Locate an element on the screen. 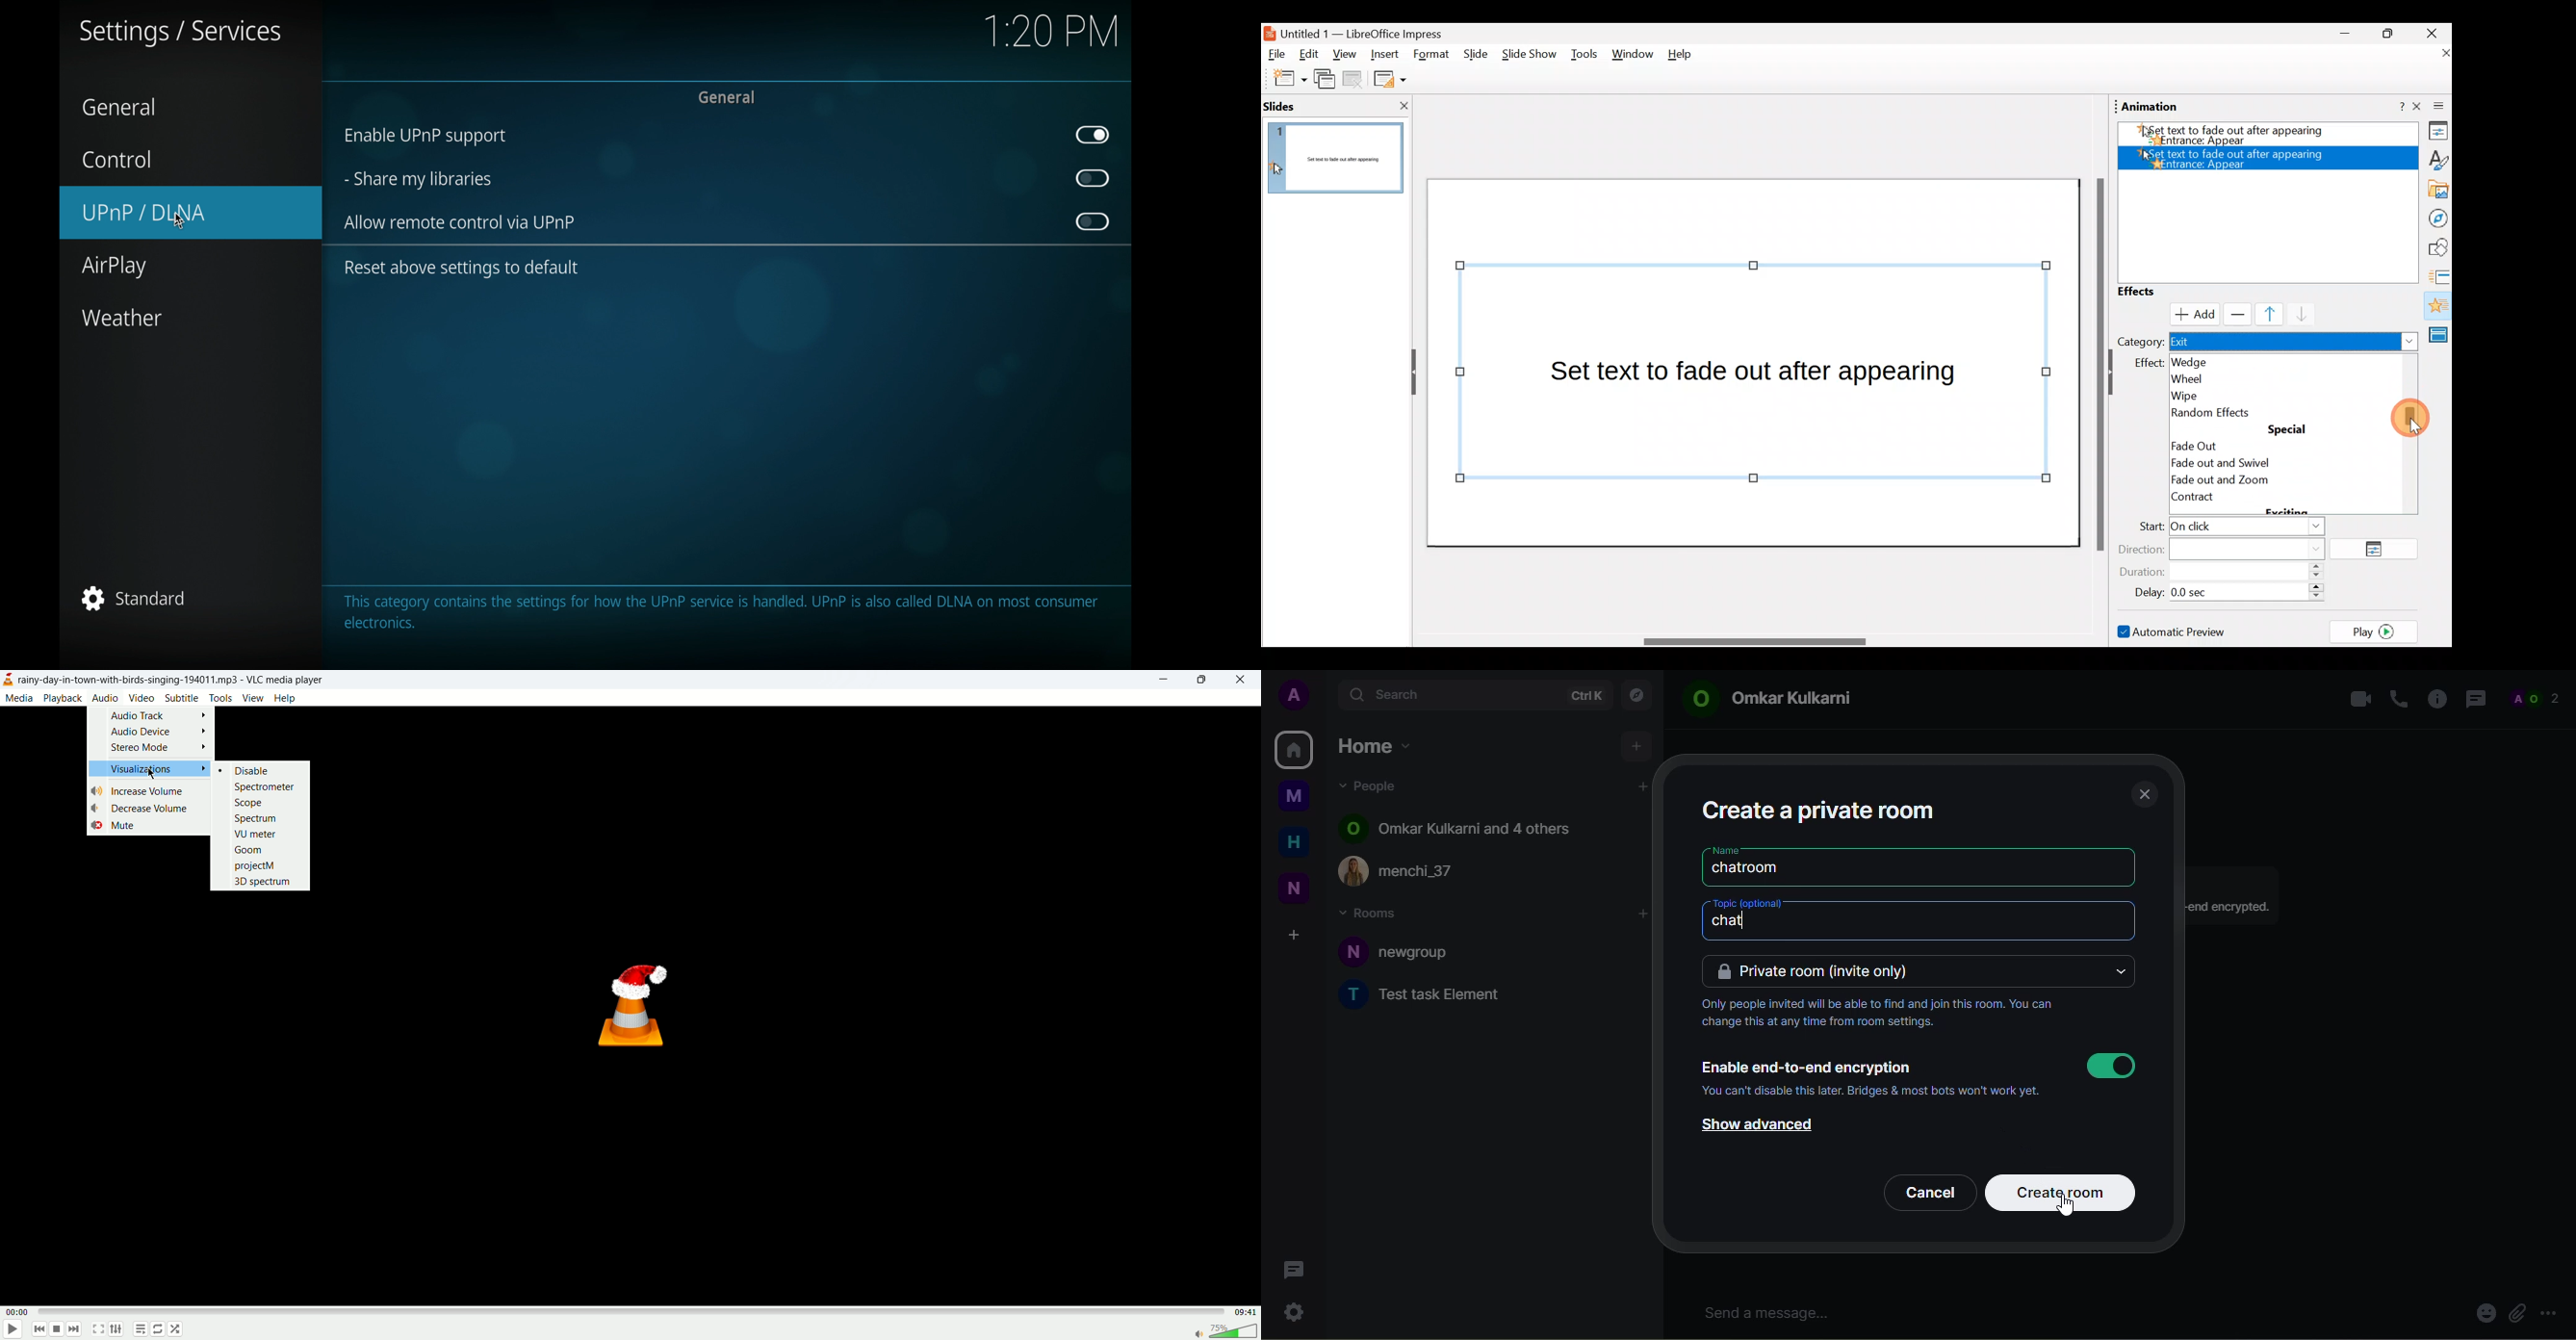  Effects is located at coordinates (2148, 292).